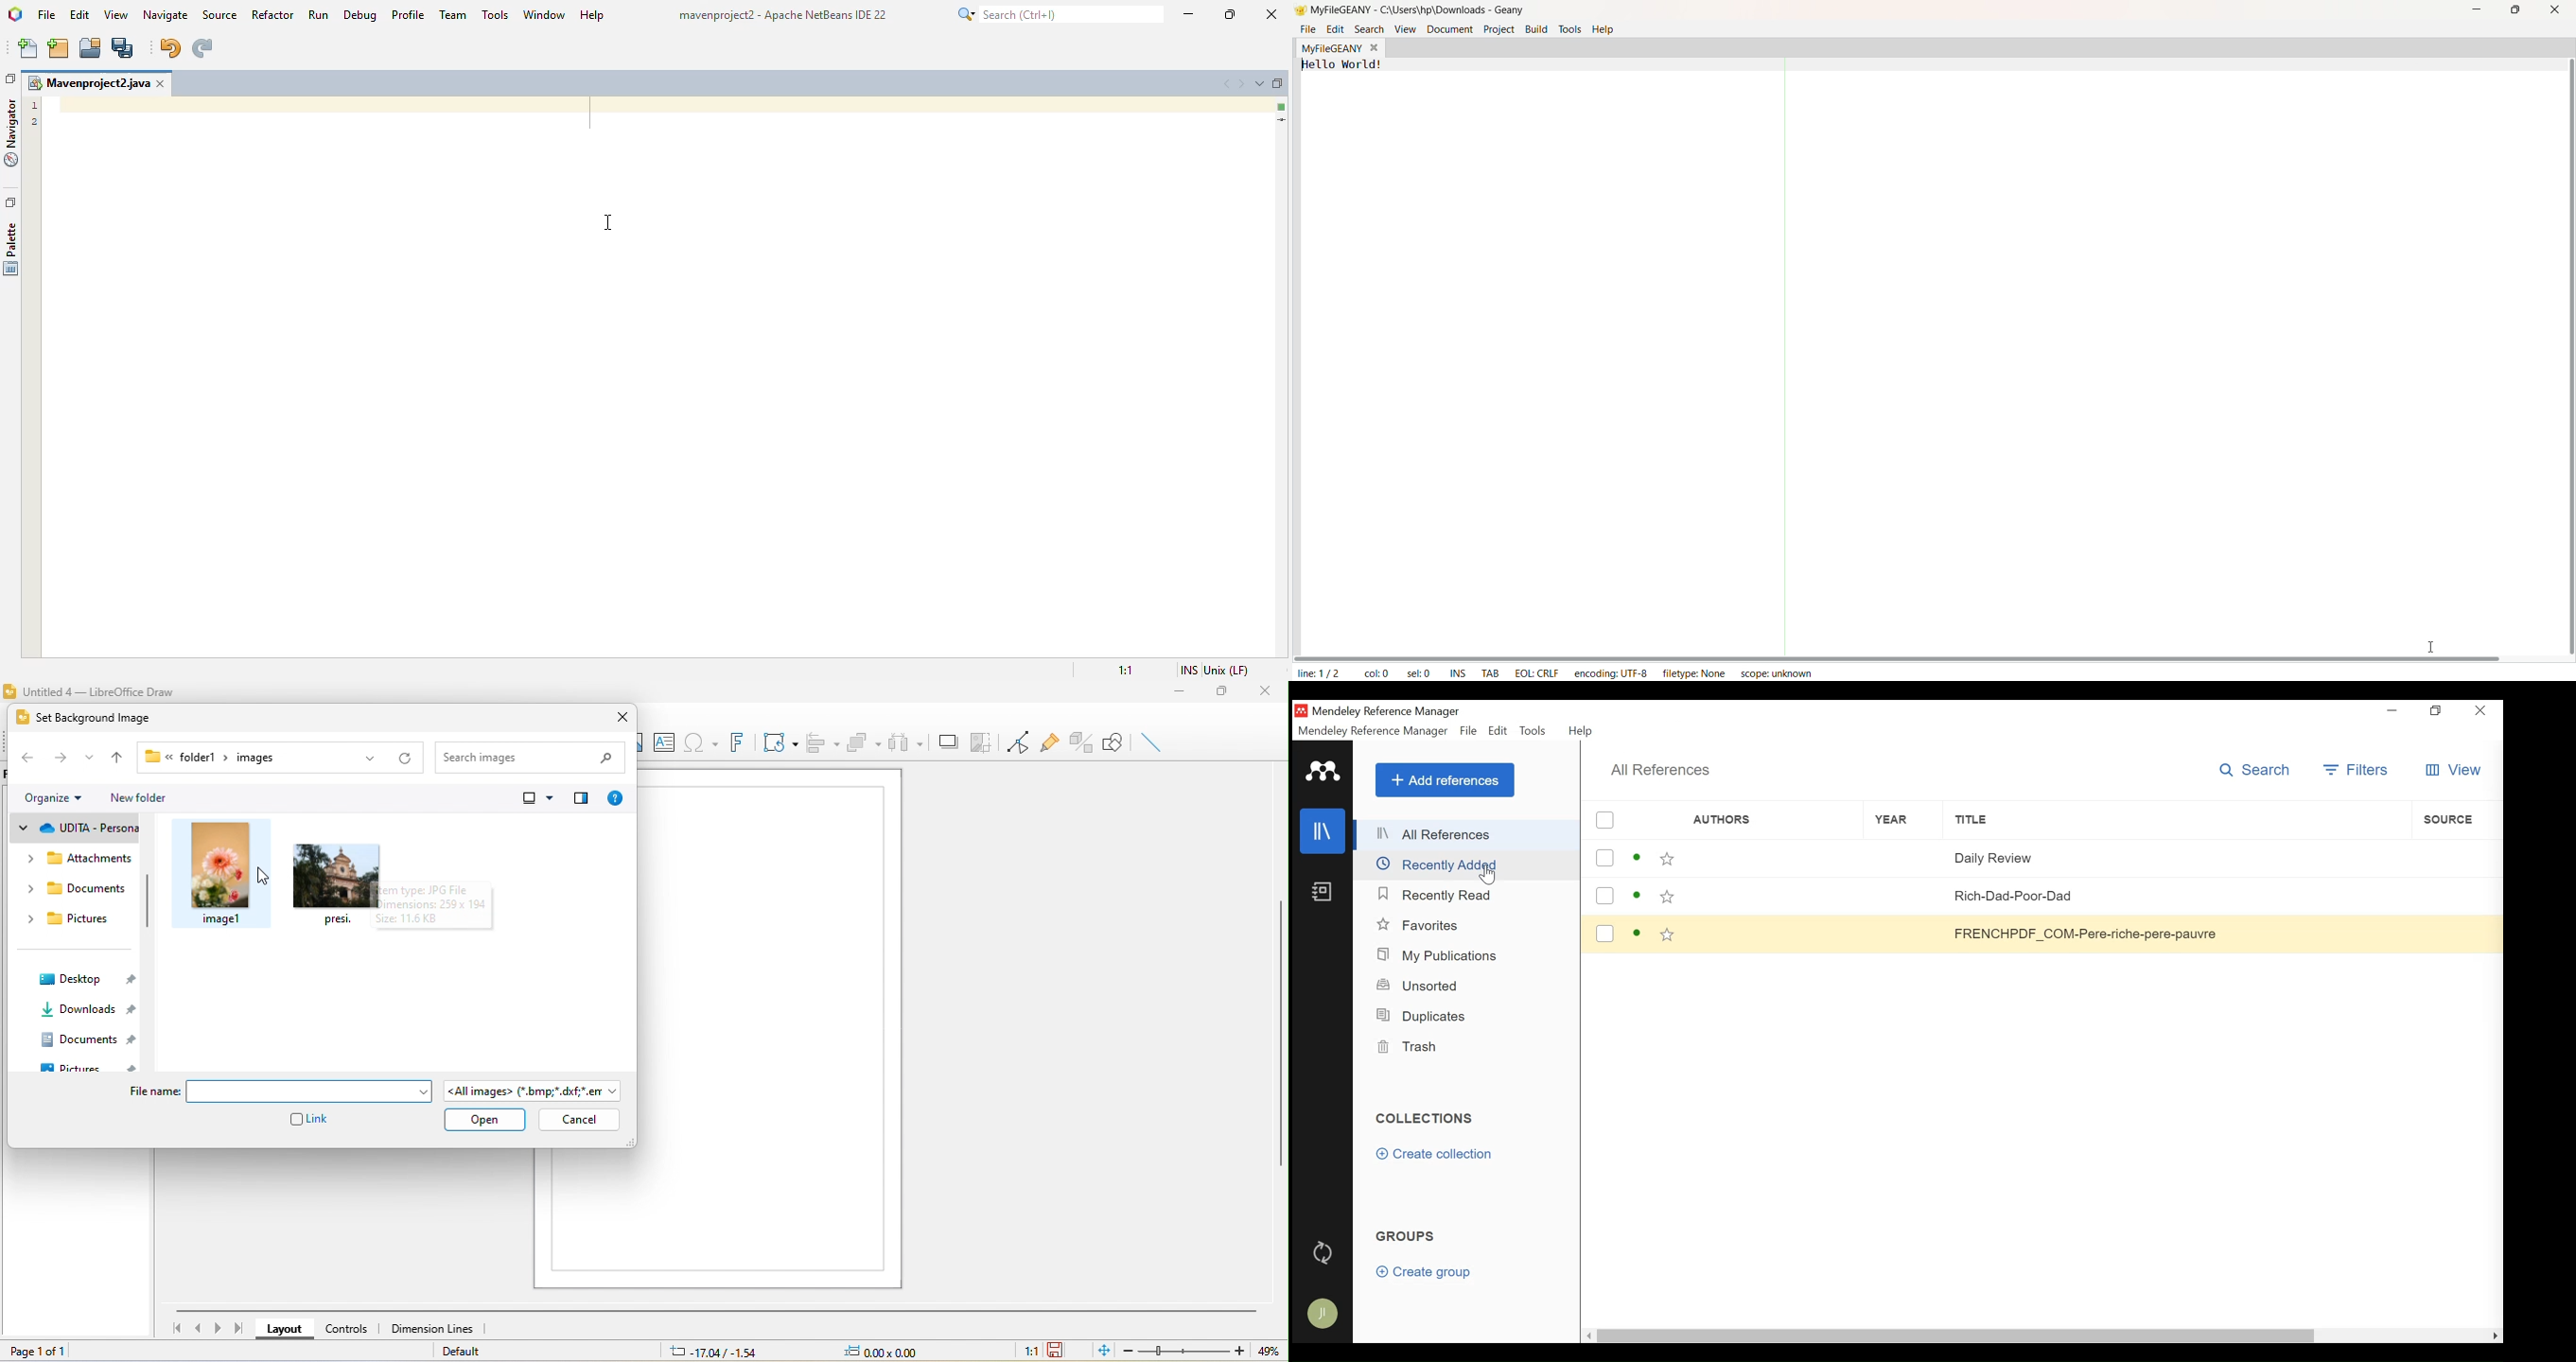 The width and height of the screenshot is (2576, 1372). Describe the element at coordinates (209, 758) in the screenshot. I see `breadcrumbs link` at that location.